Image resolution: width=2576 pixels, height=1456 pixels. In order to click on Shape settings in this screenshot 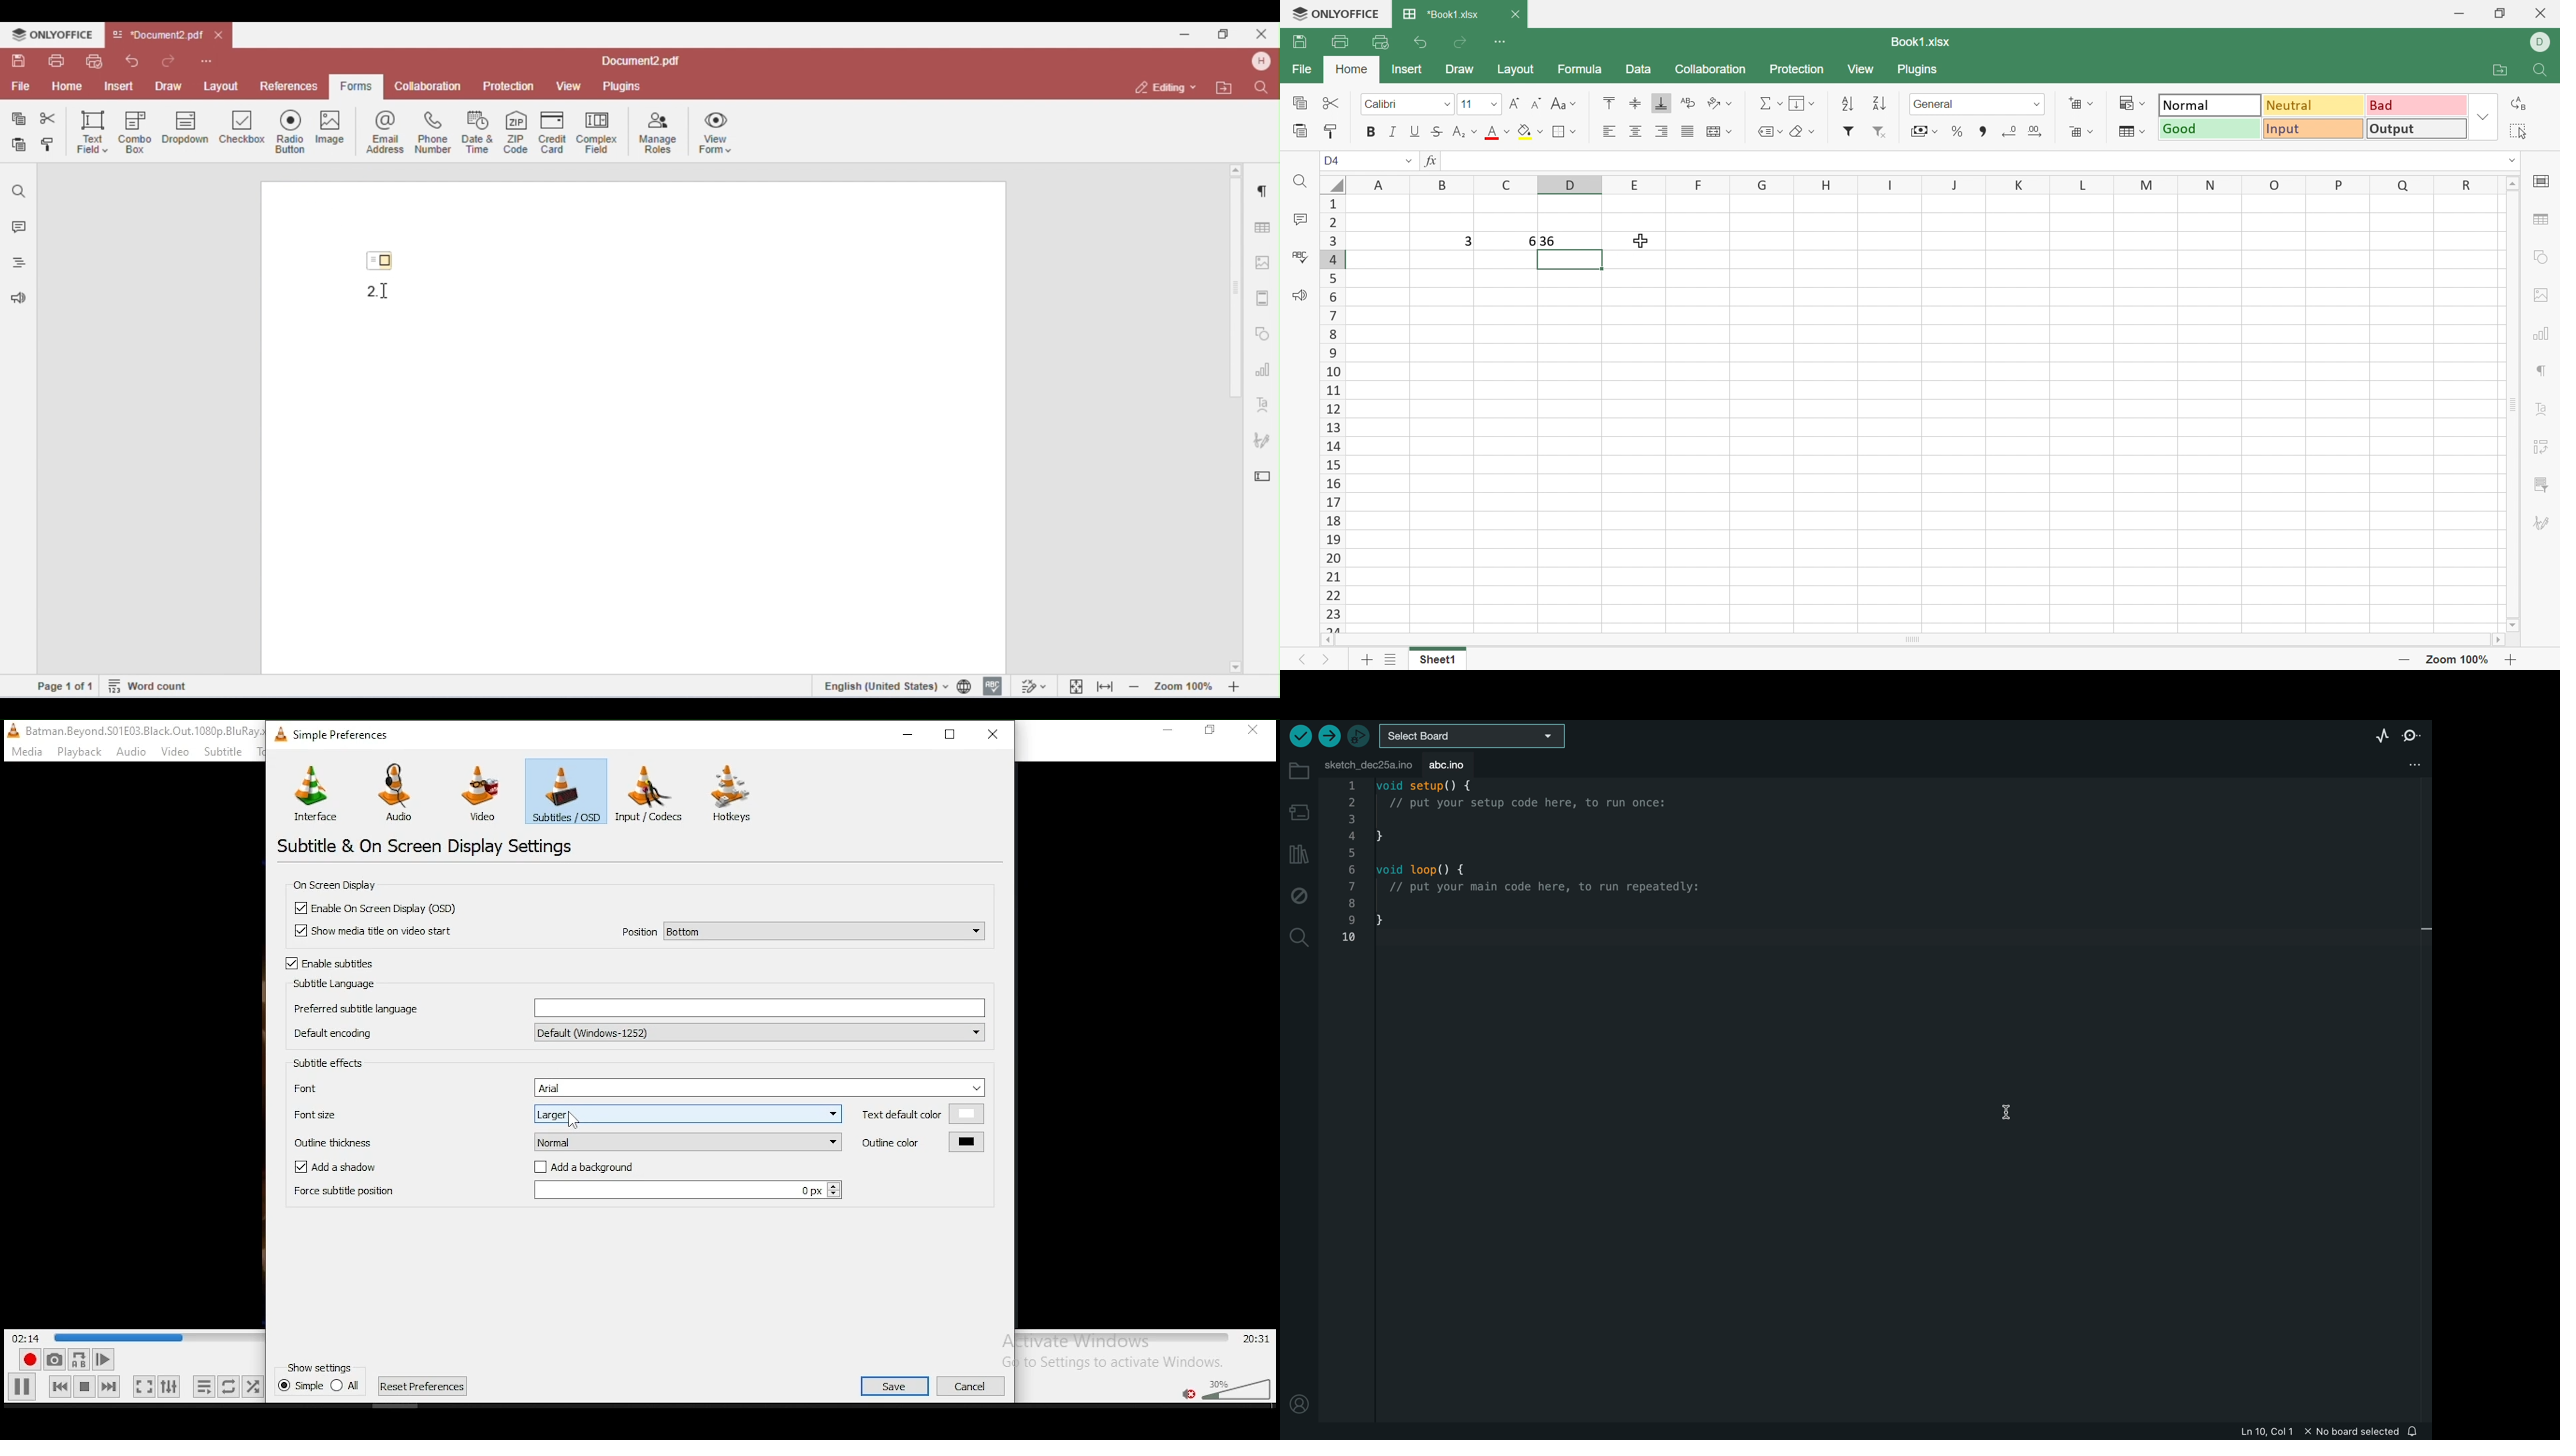, I will do `click(2542, 258)`.